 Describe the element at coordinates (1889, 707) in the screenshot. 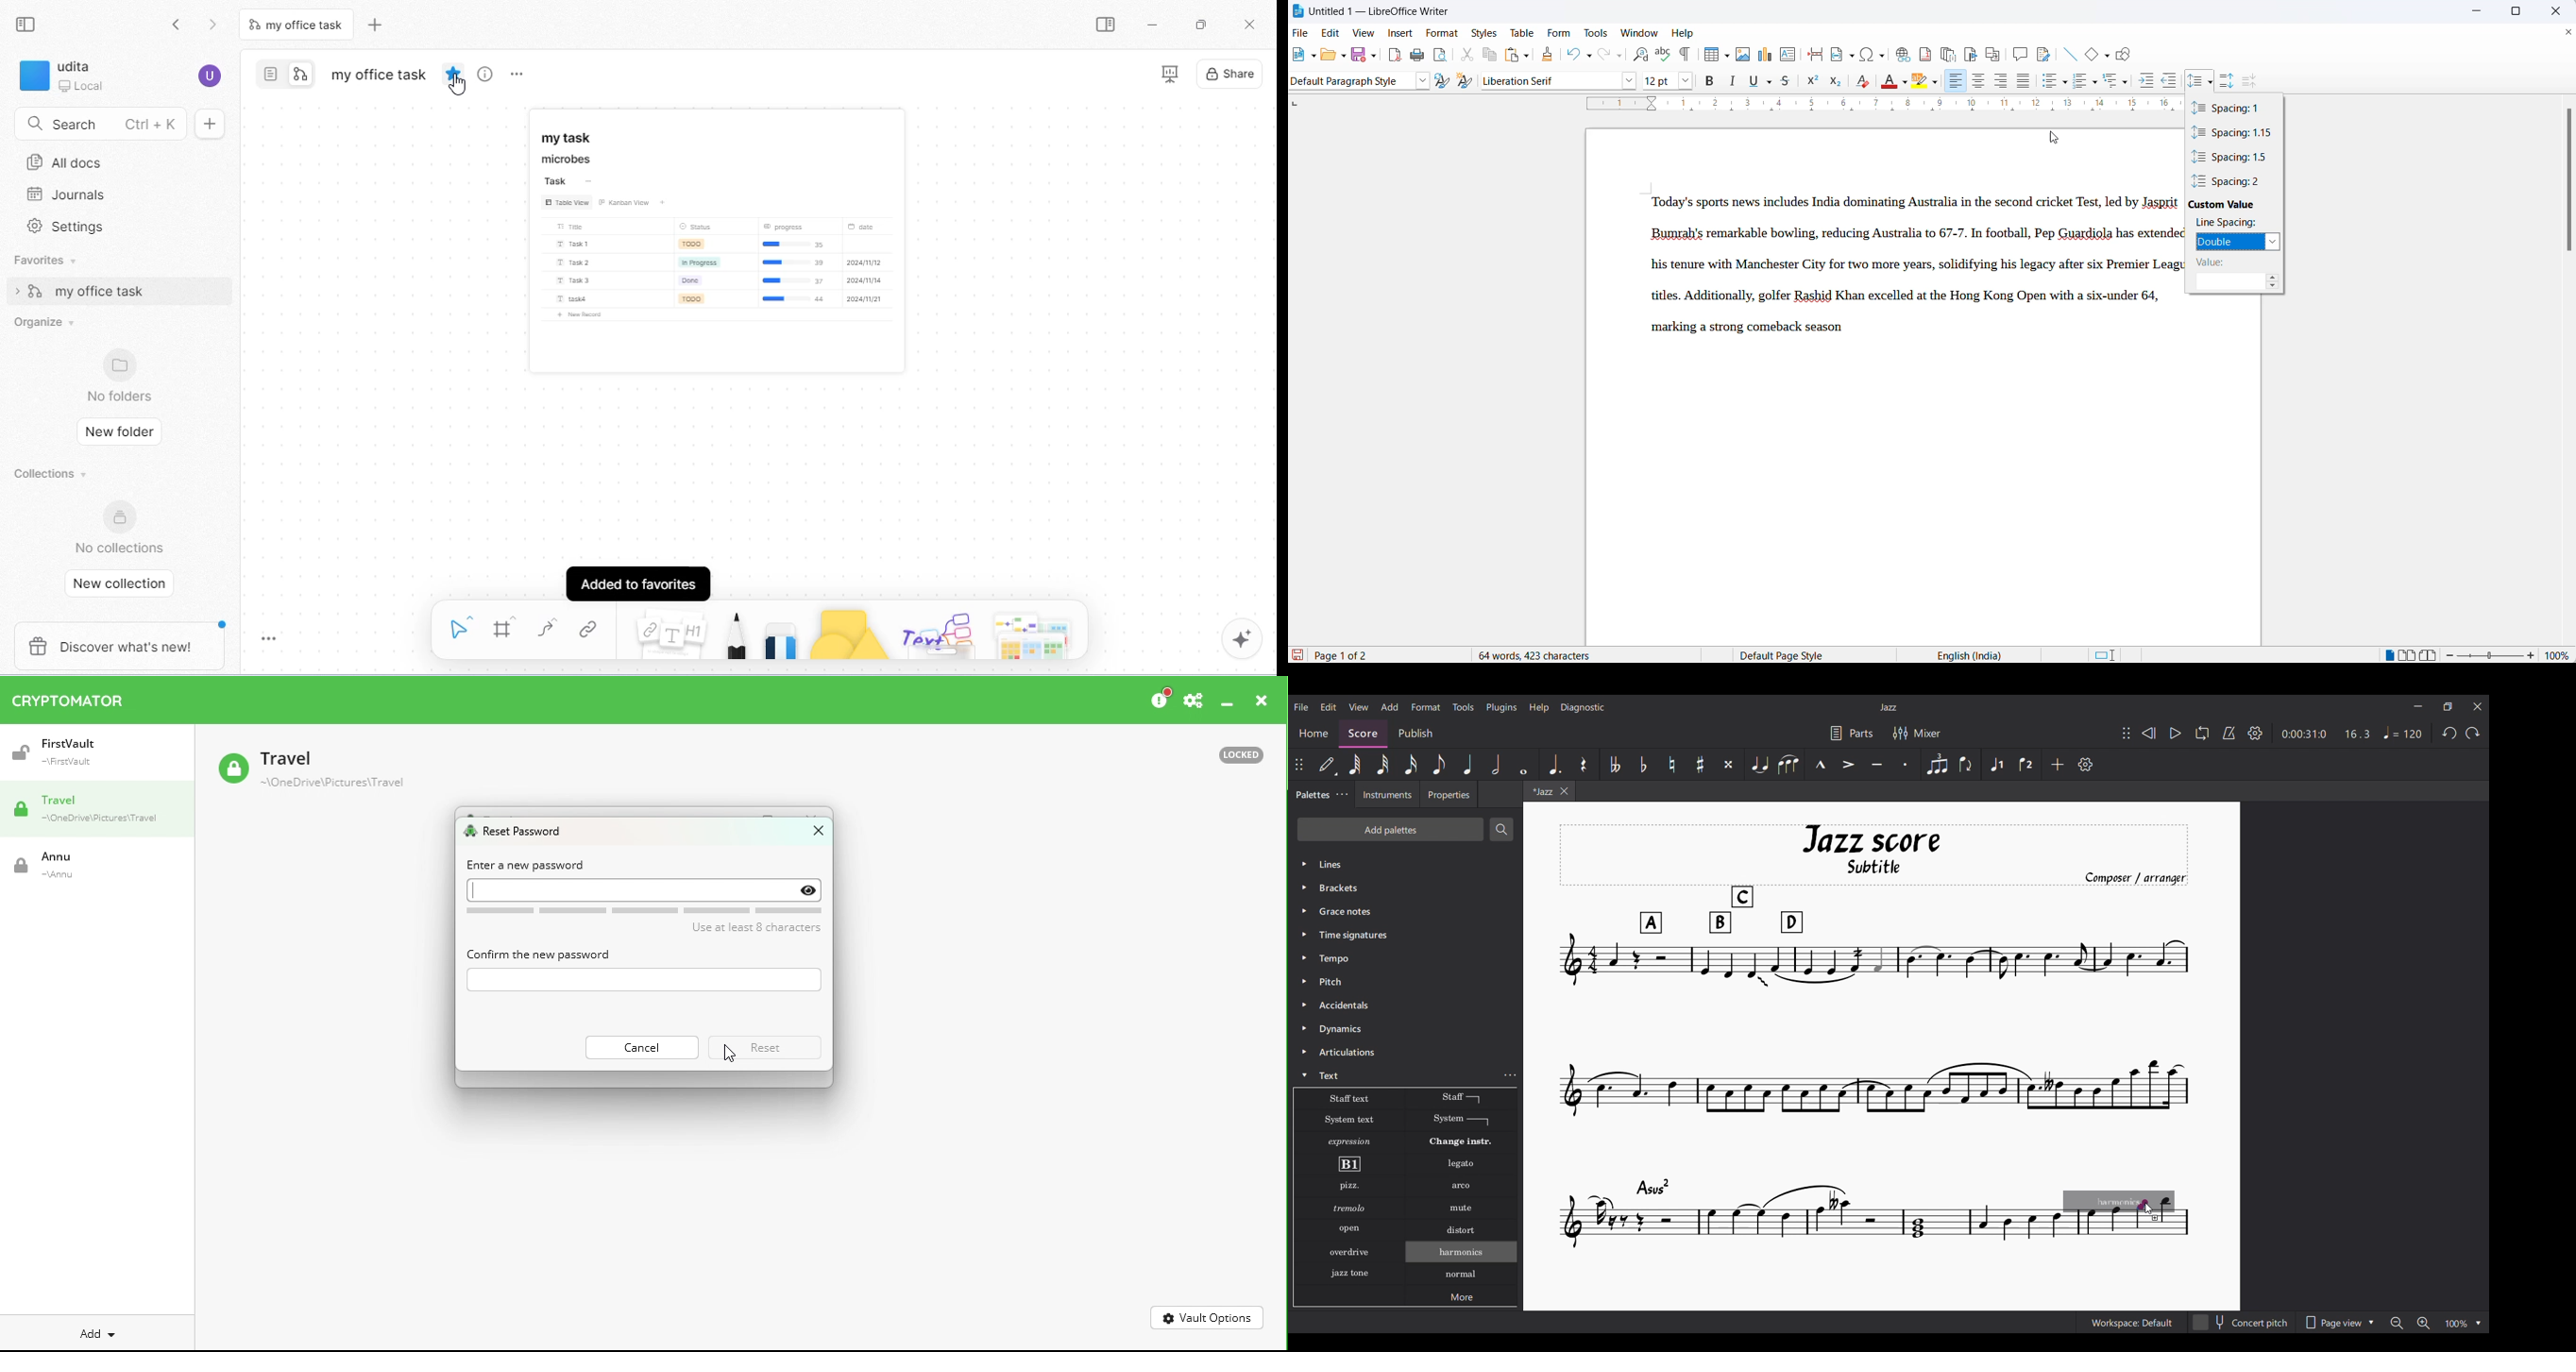

I see `Current score title` at that location.